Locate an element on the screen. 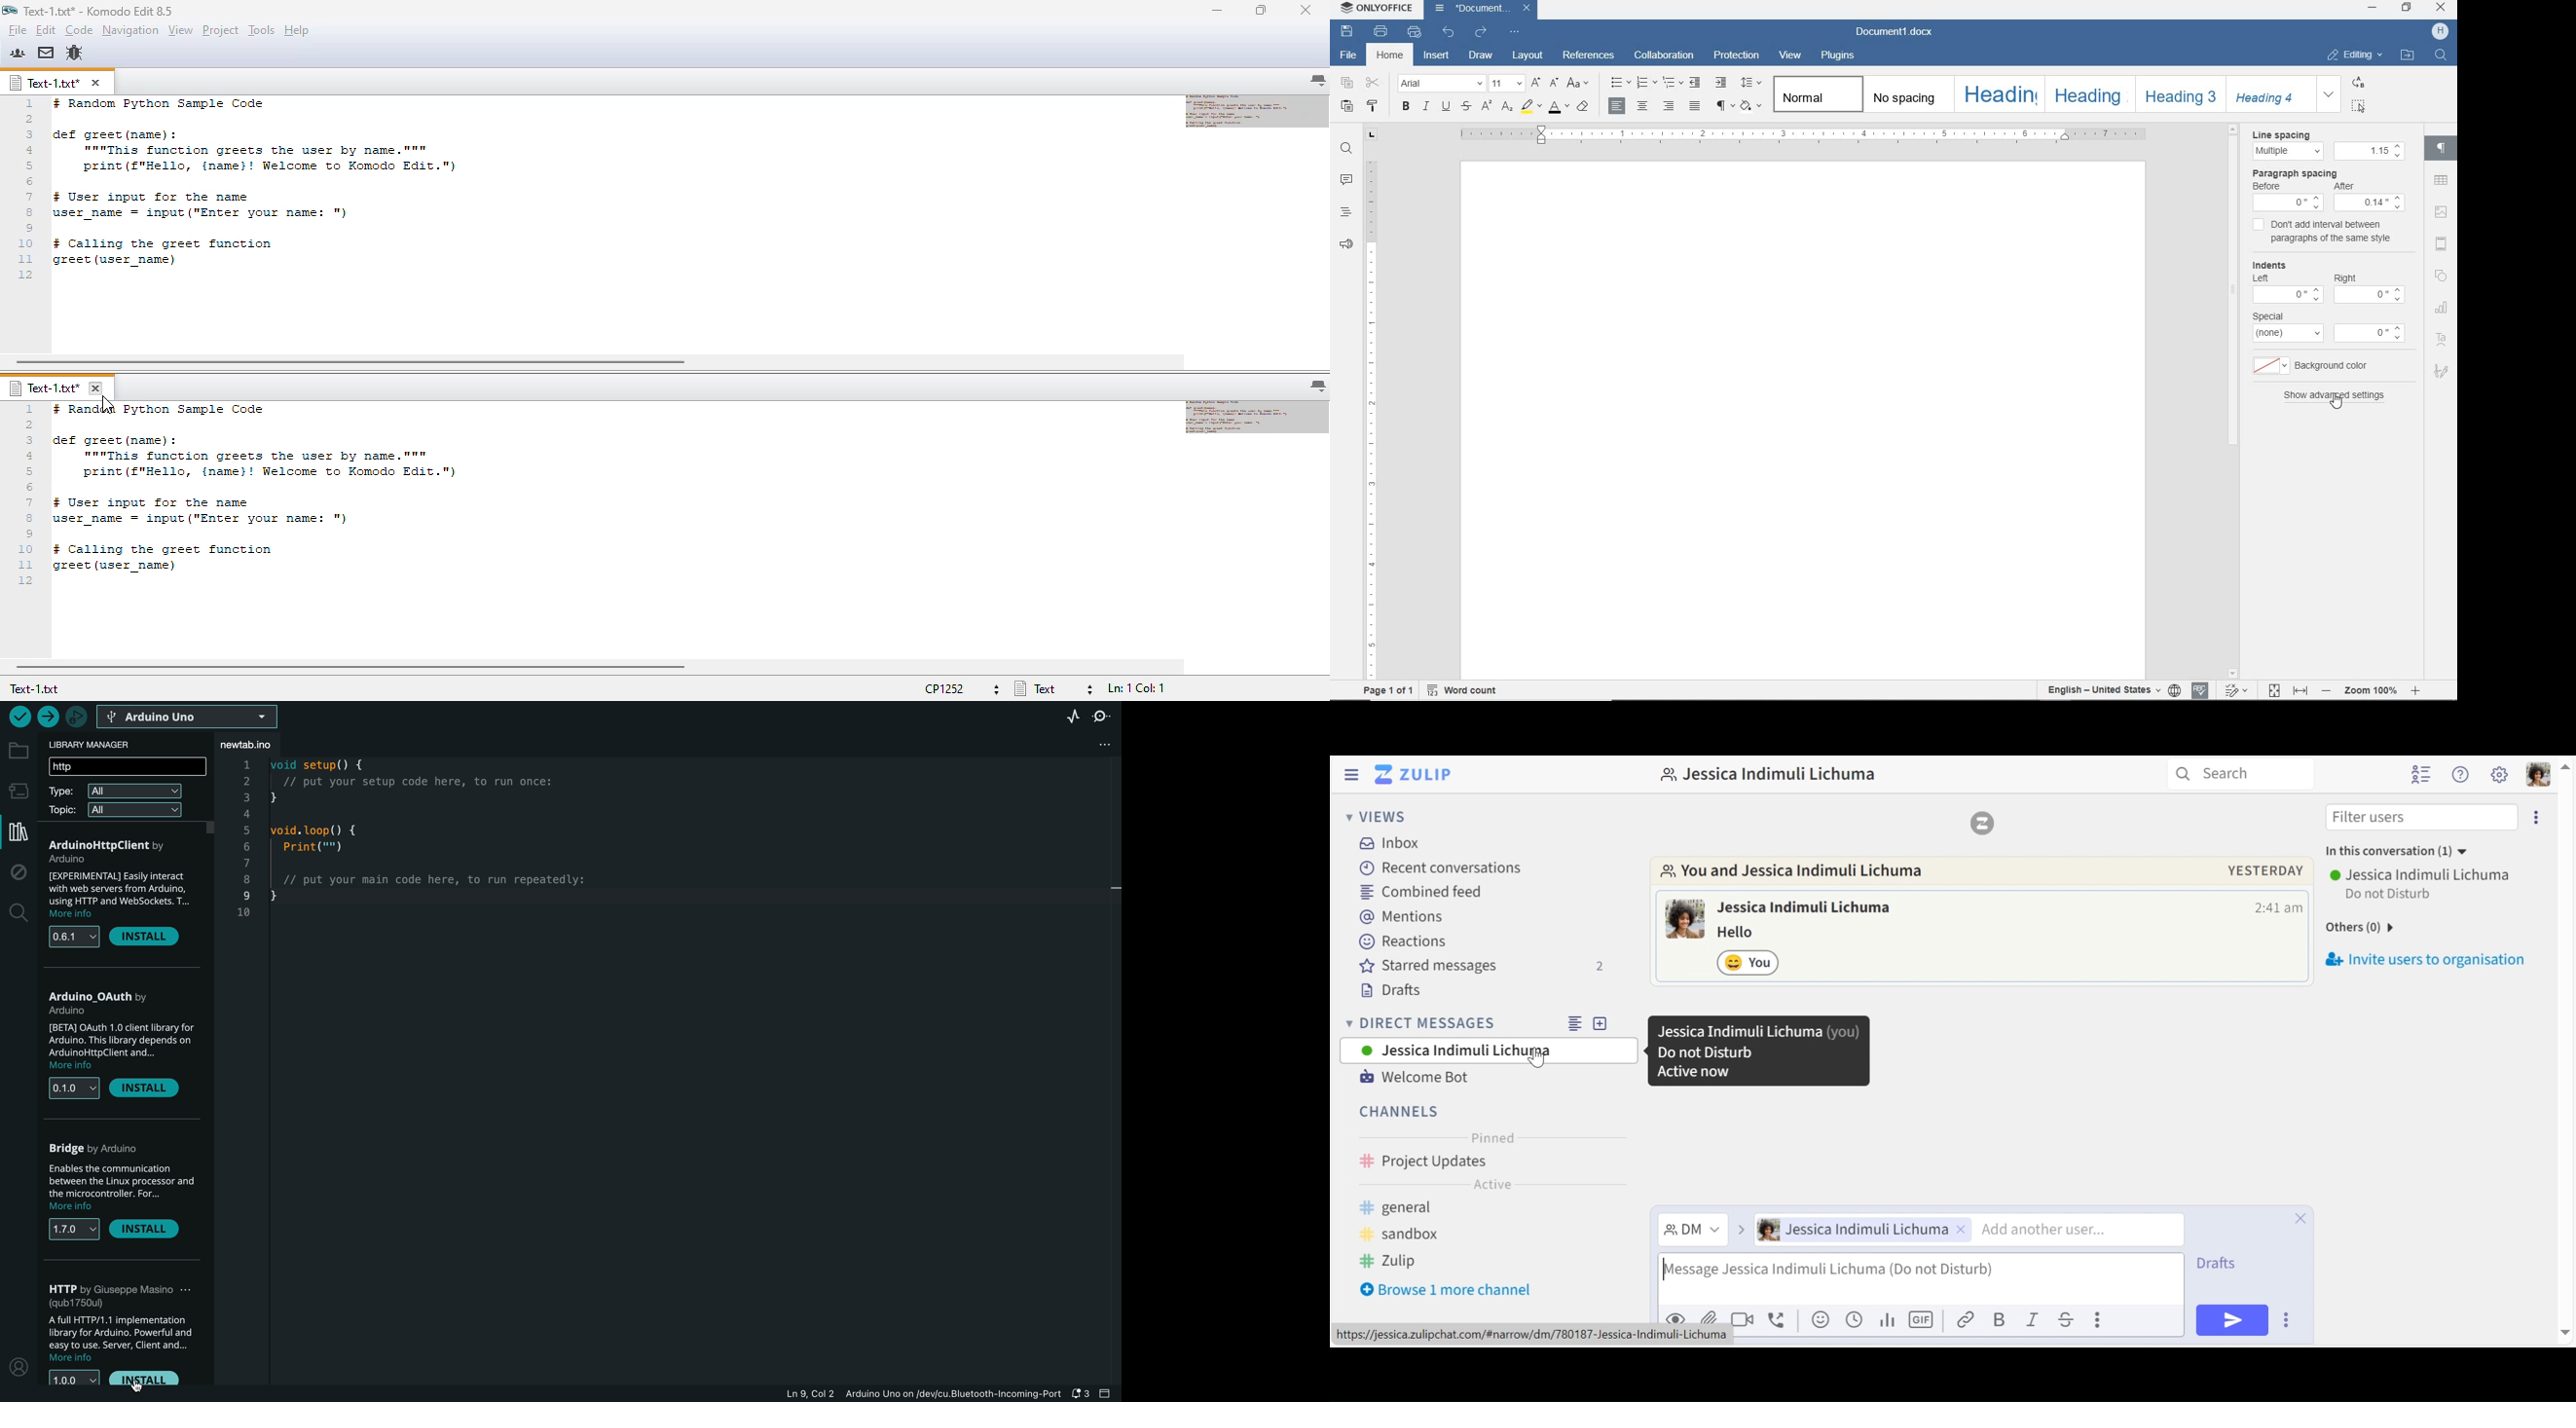 This screenshot has height=1428, width=2576. View user card is located at coordinates (1807, 909).